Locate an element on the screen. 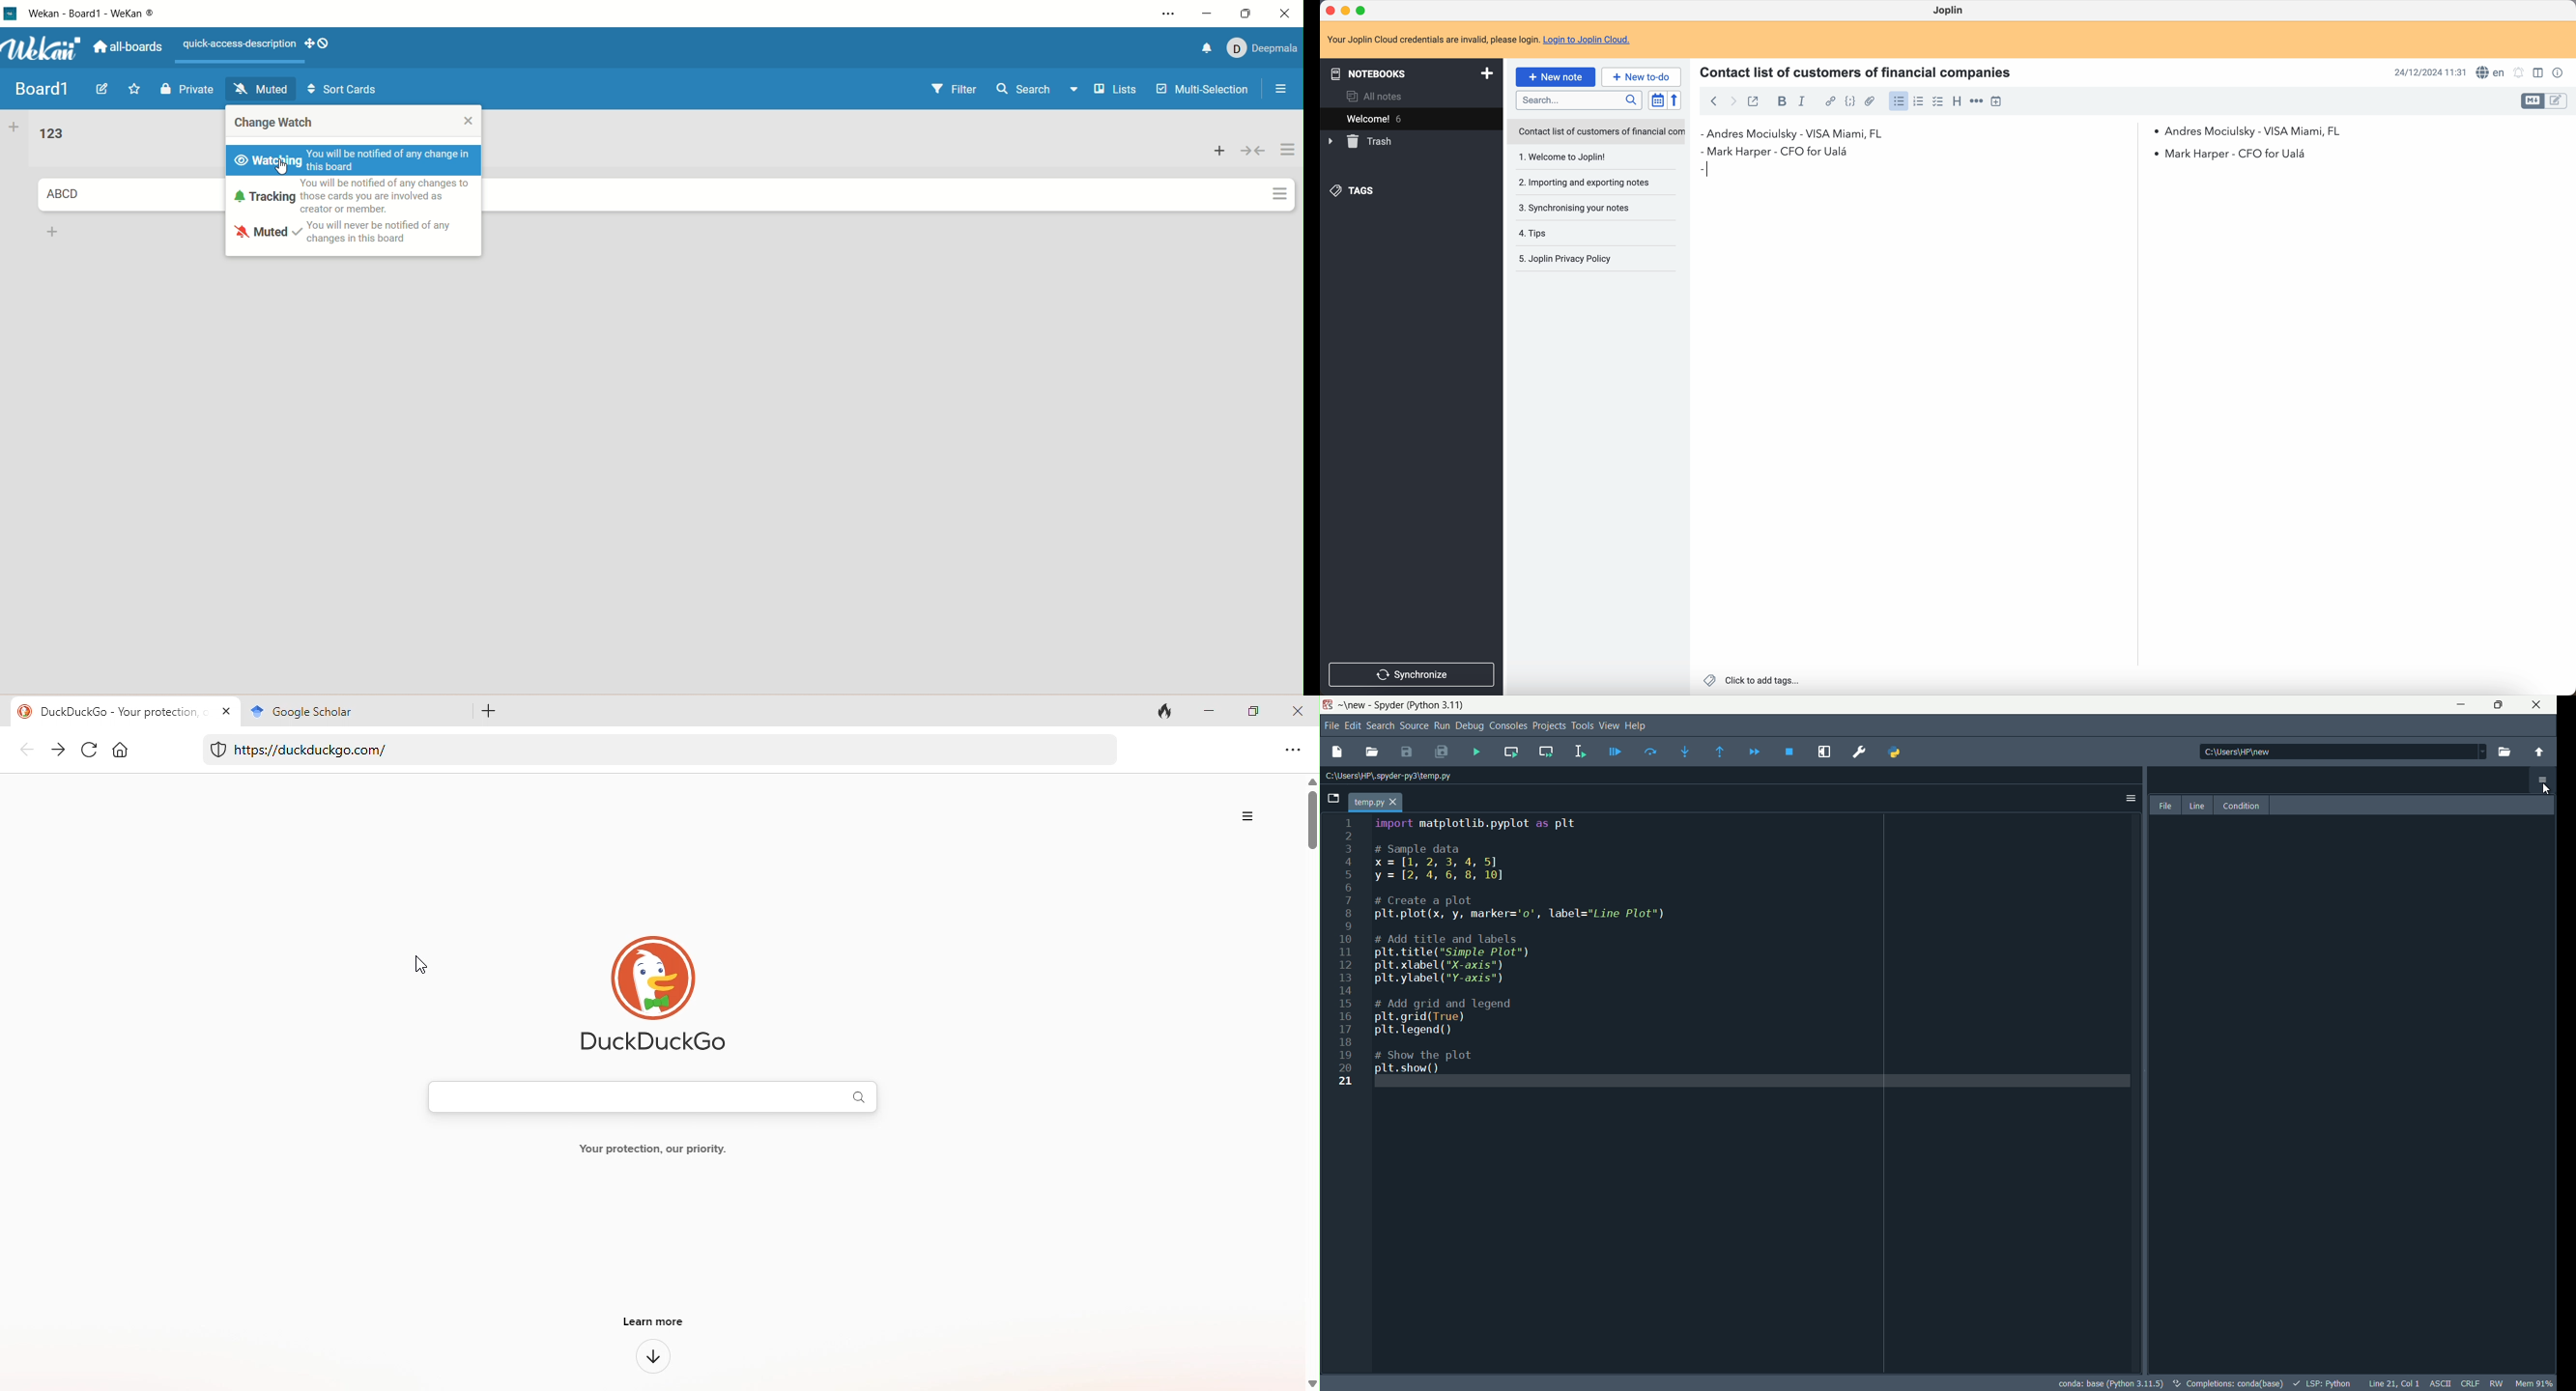 This screenshot has width=2576, height=1400. save all files is located at coordinates (1444, 753).